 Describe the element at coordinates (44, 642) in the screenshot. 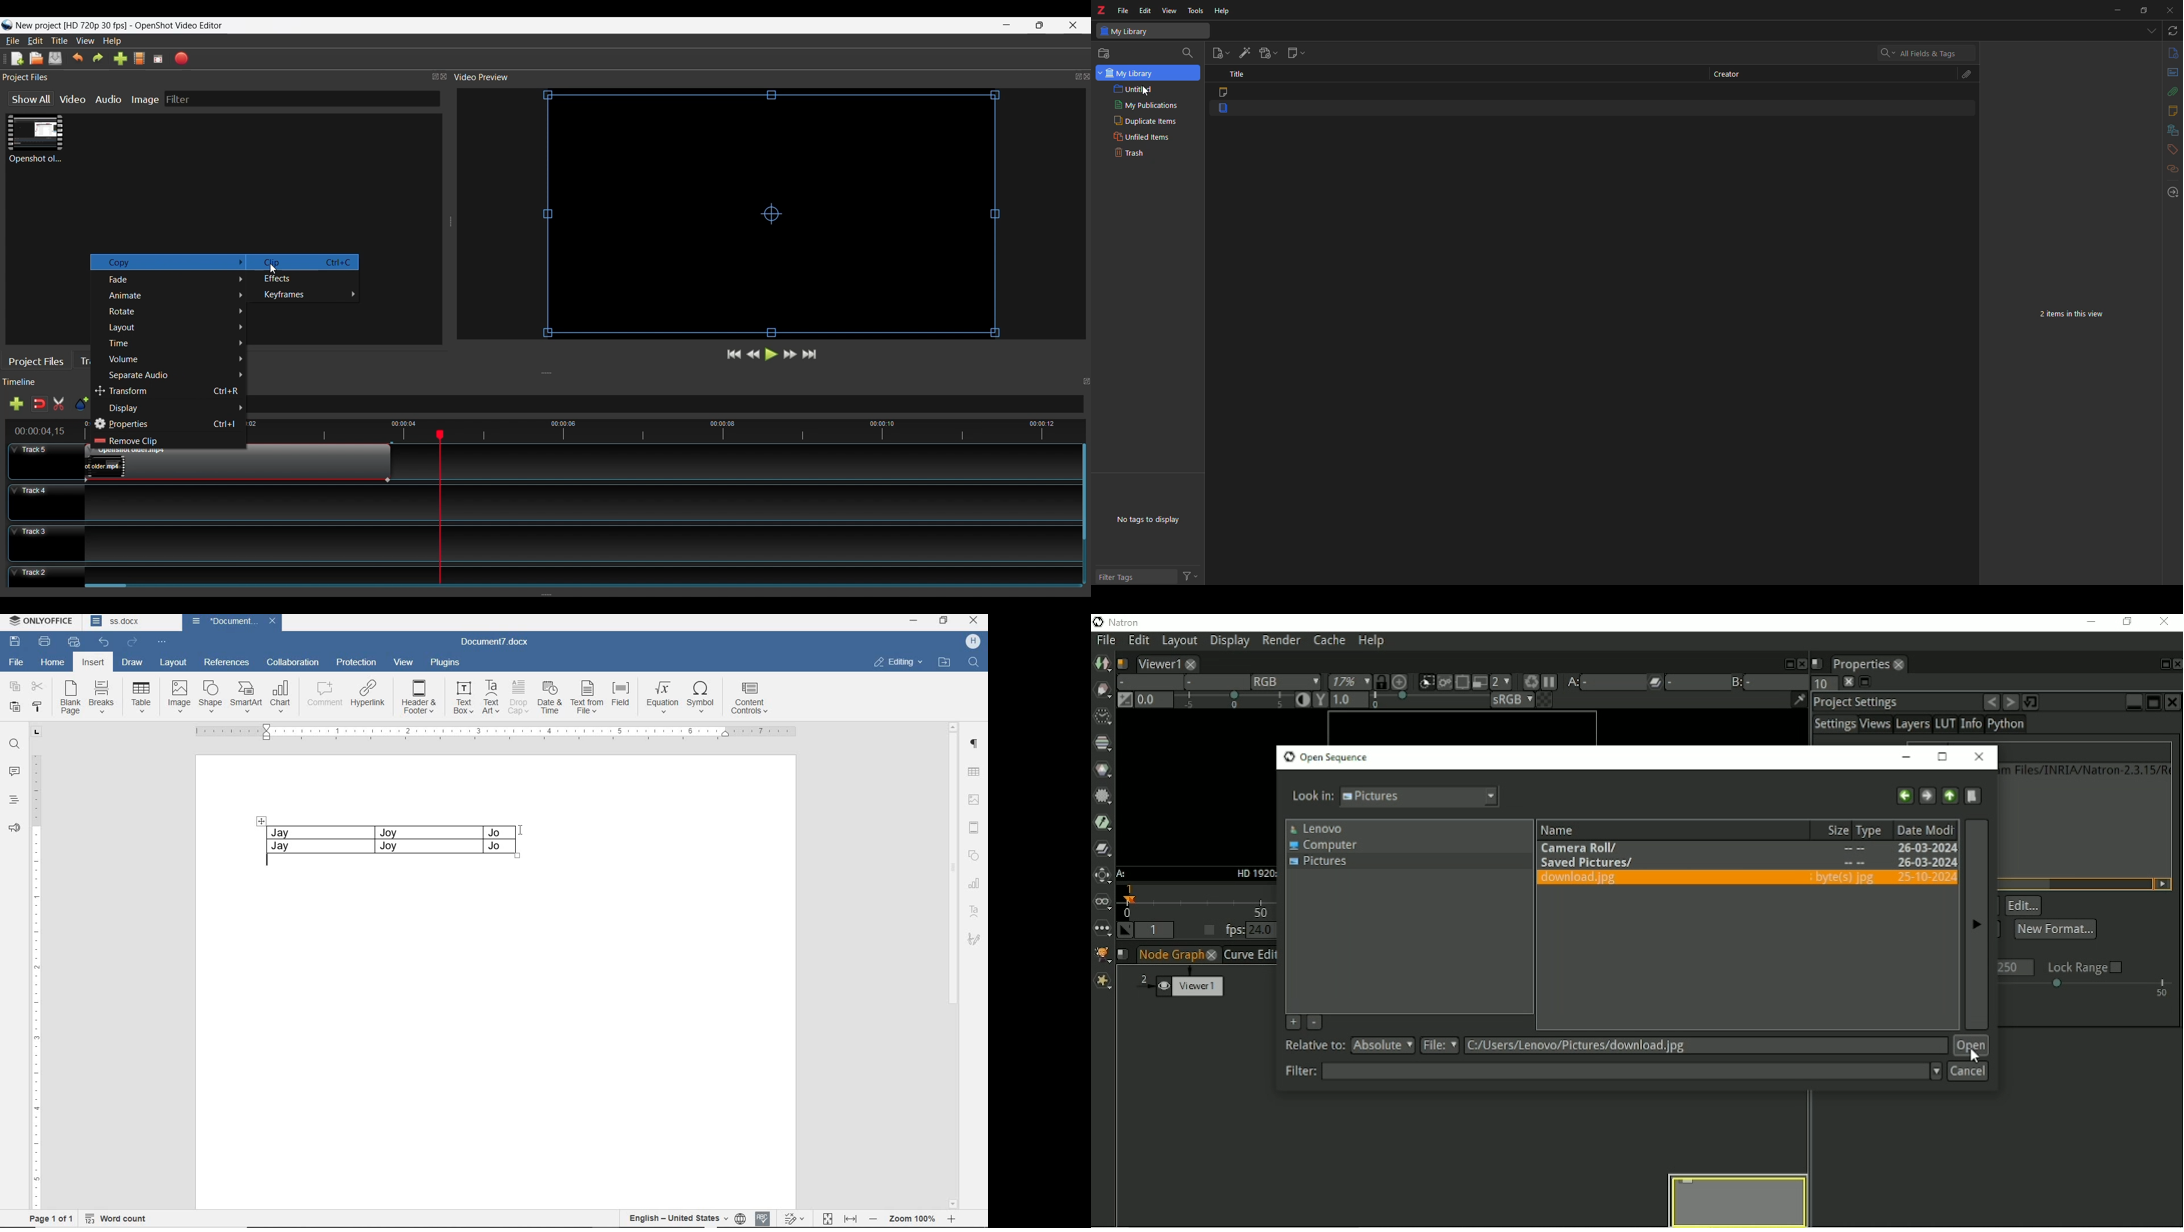

I see `PRINT` at that location.